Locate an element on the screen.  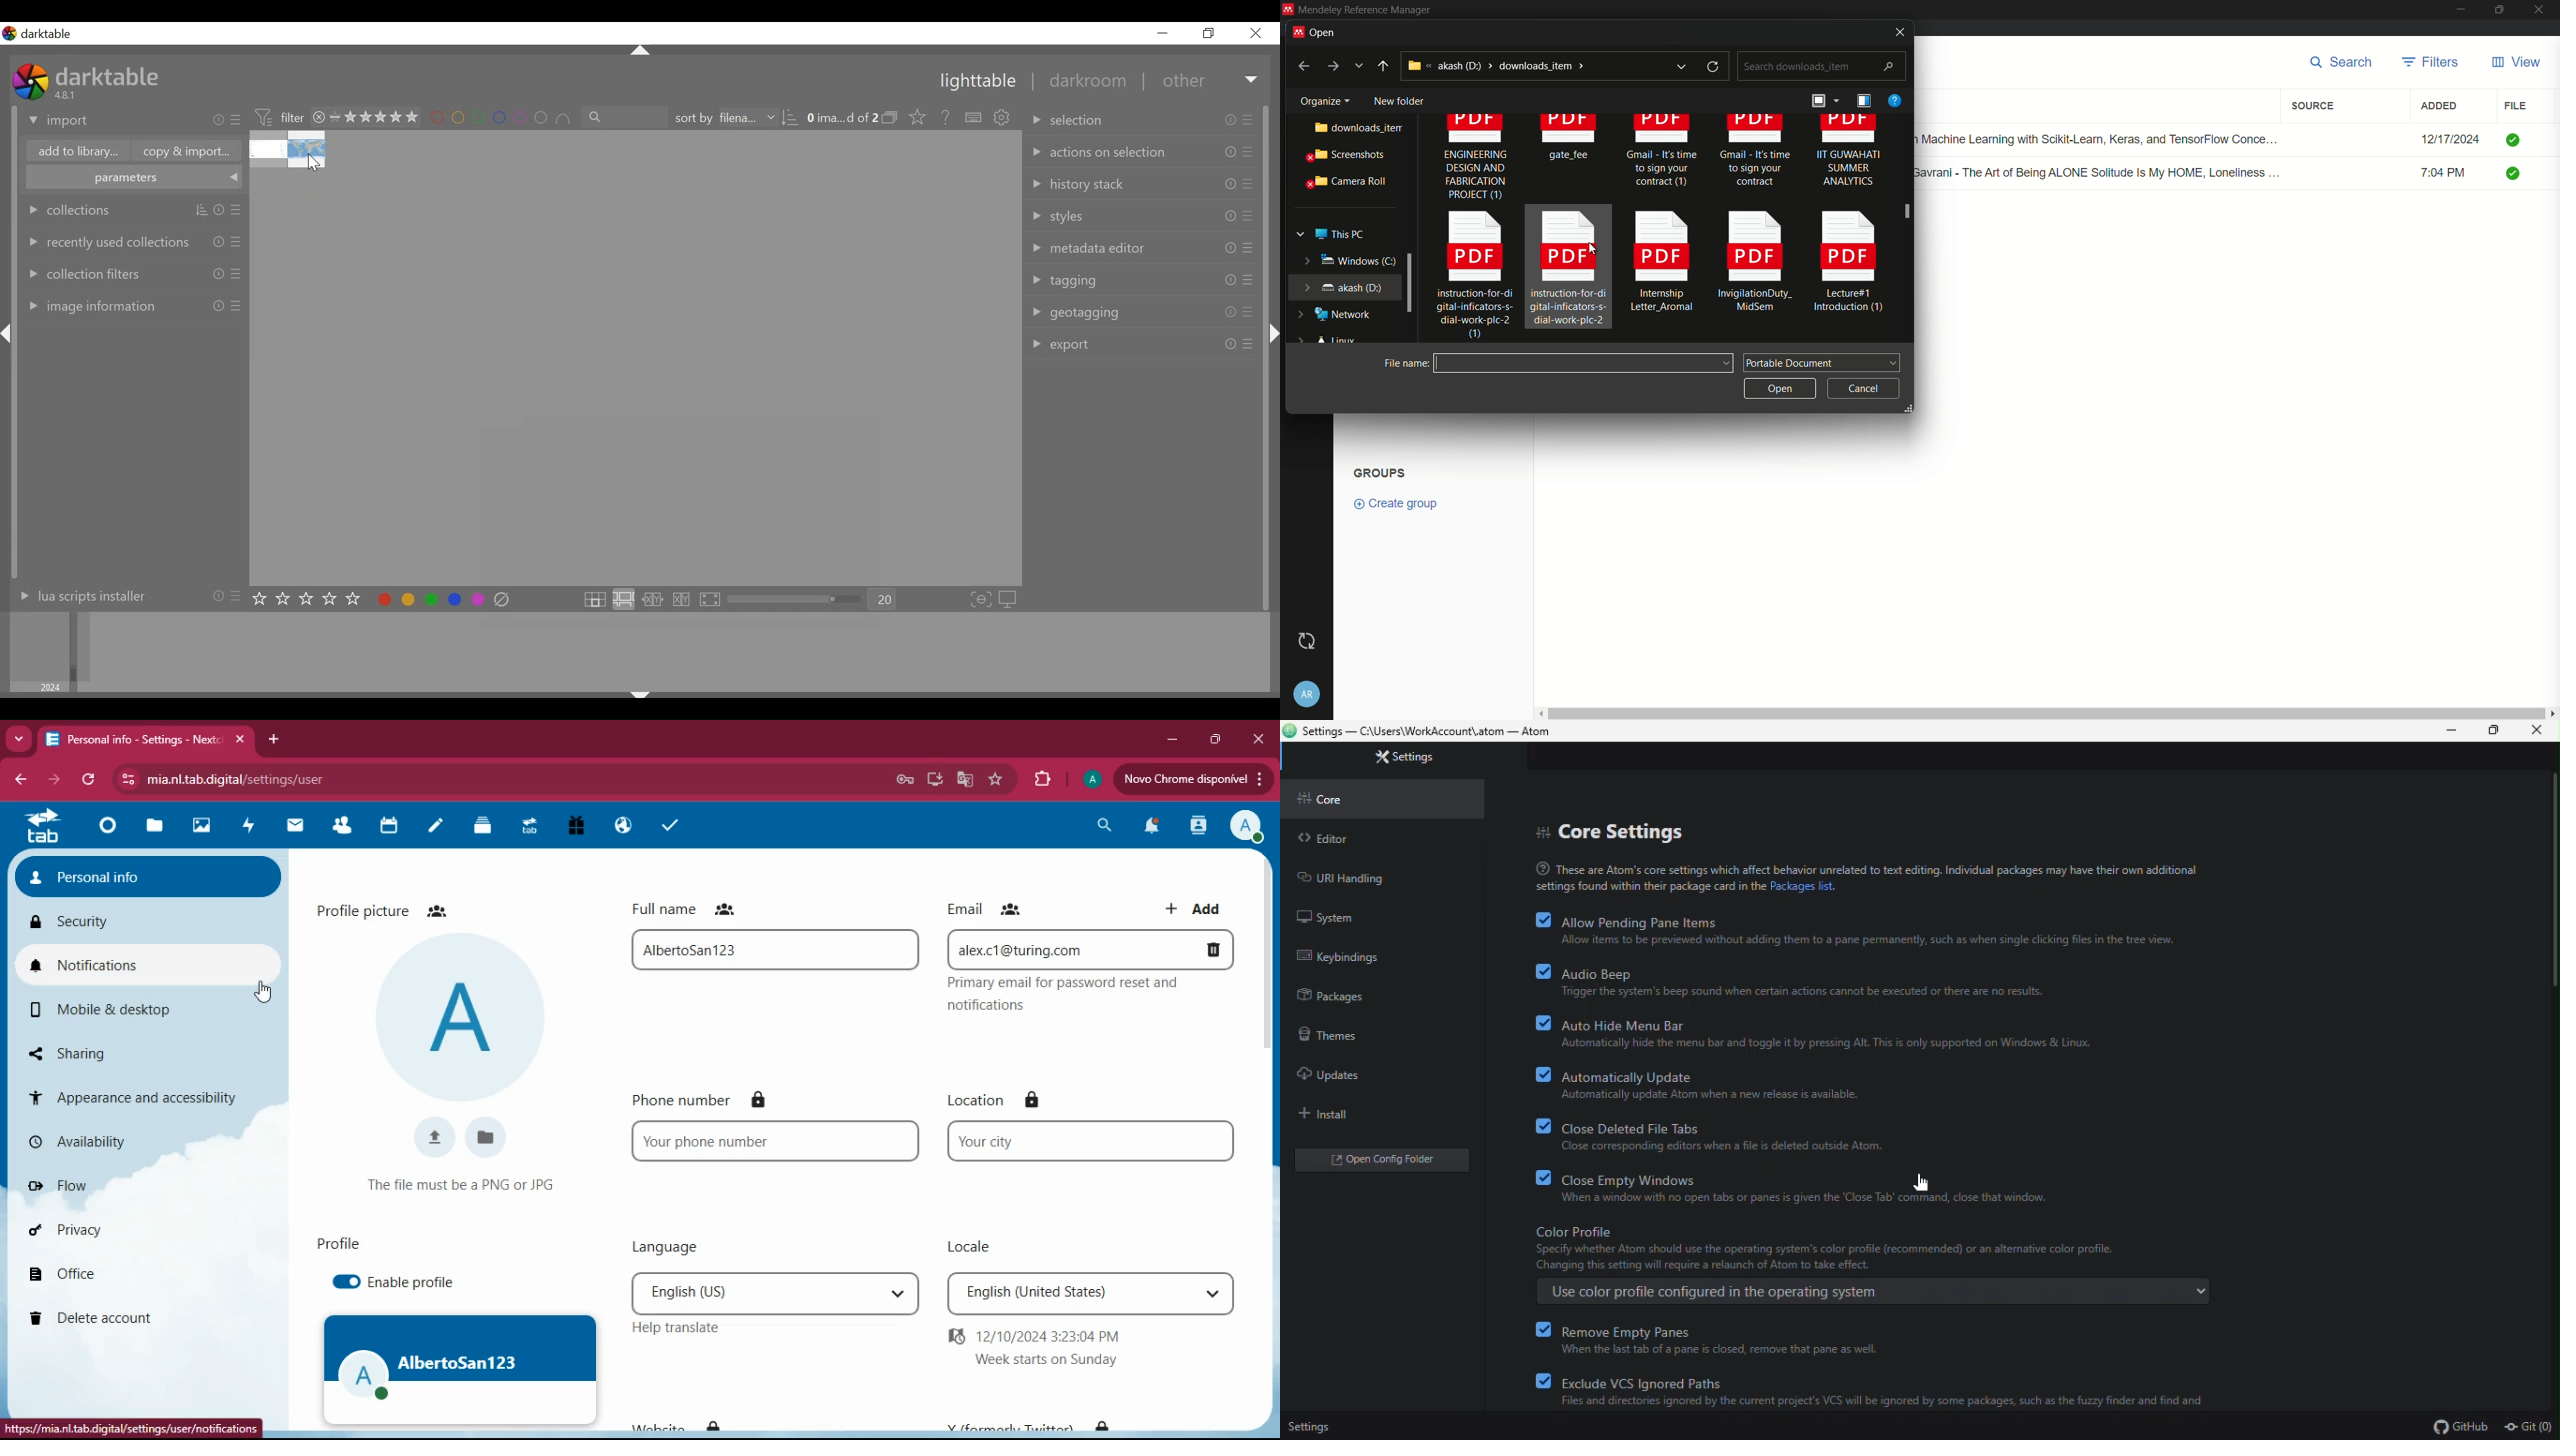
email is located at coordinates (988, 908).